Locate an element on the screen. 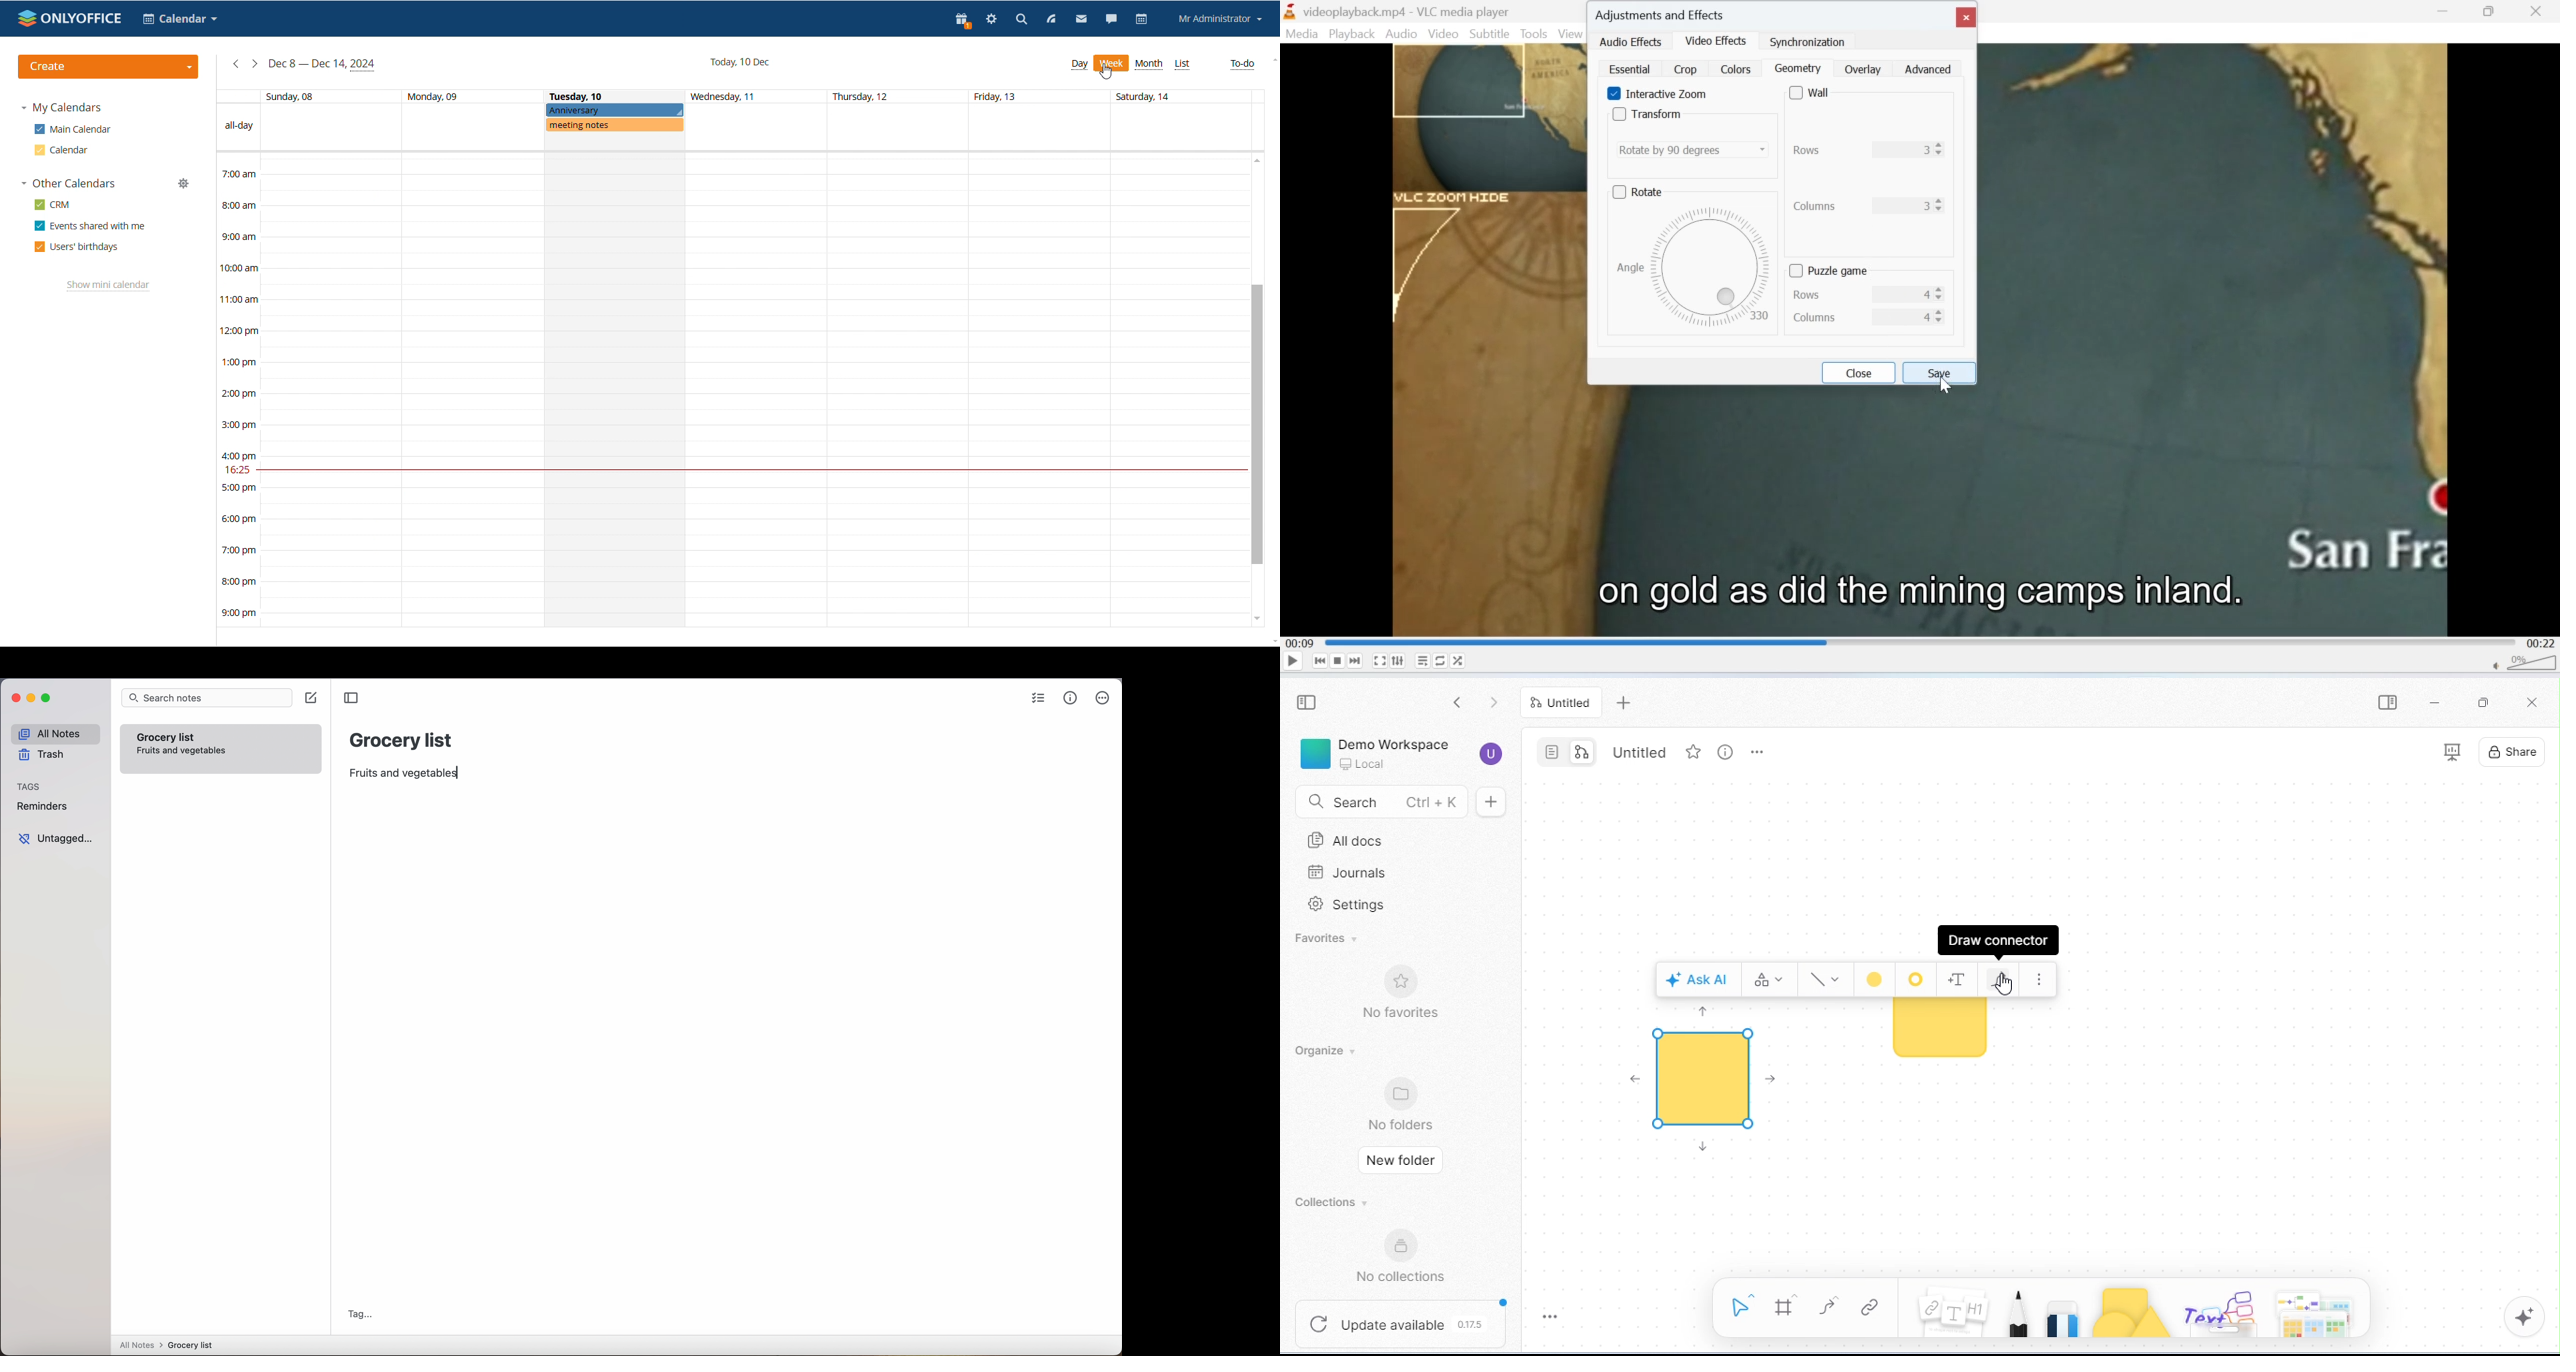 This screenshot has height=1372, width=2576. save is located at coordinates (1940, 373).